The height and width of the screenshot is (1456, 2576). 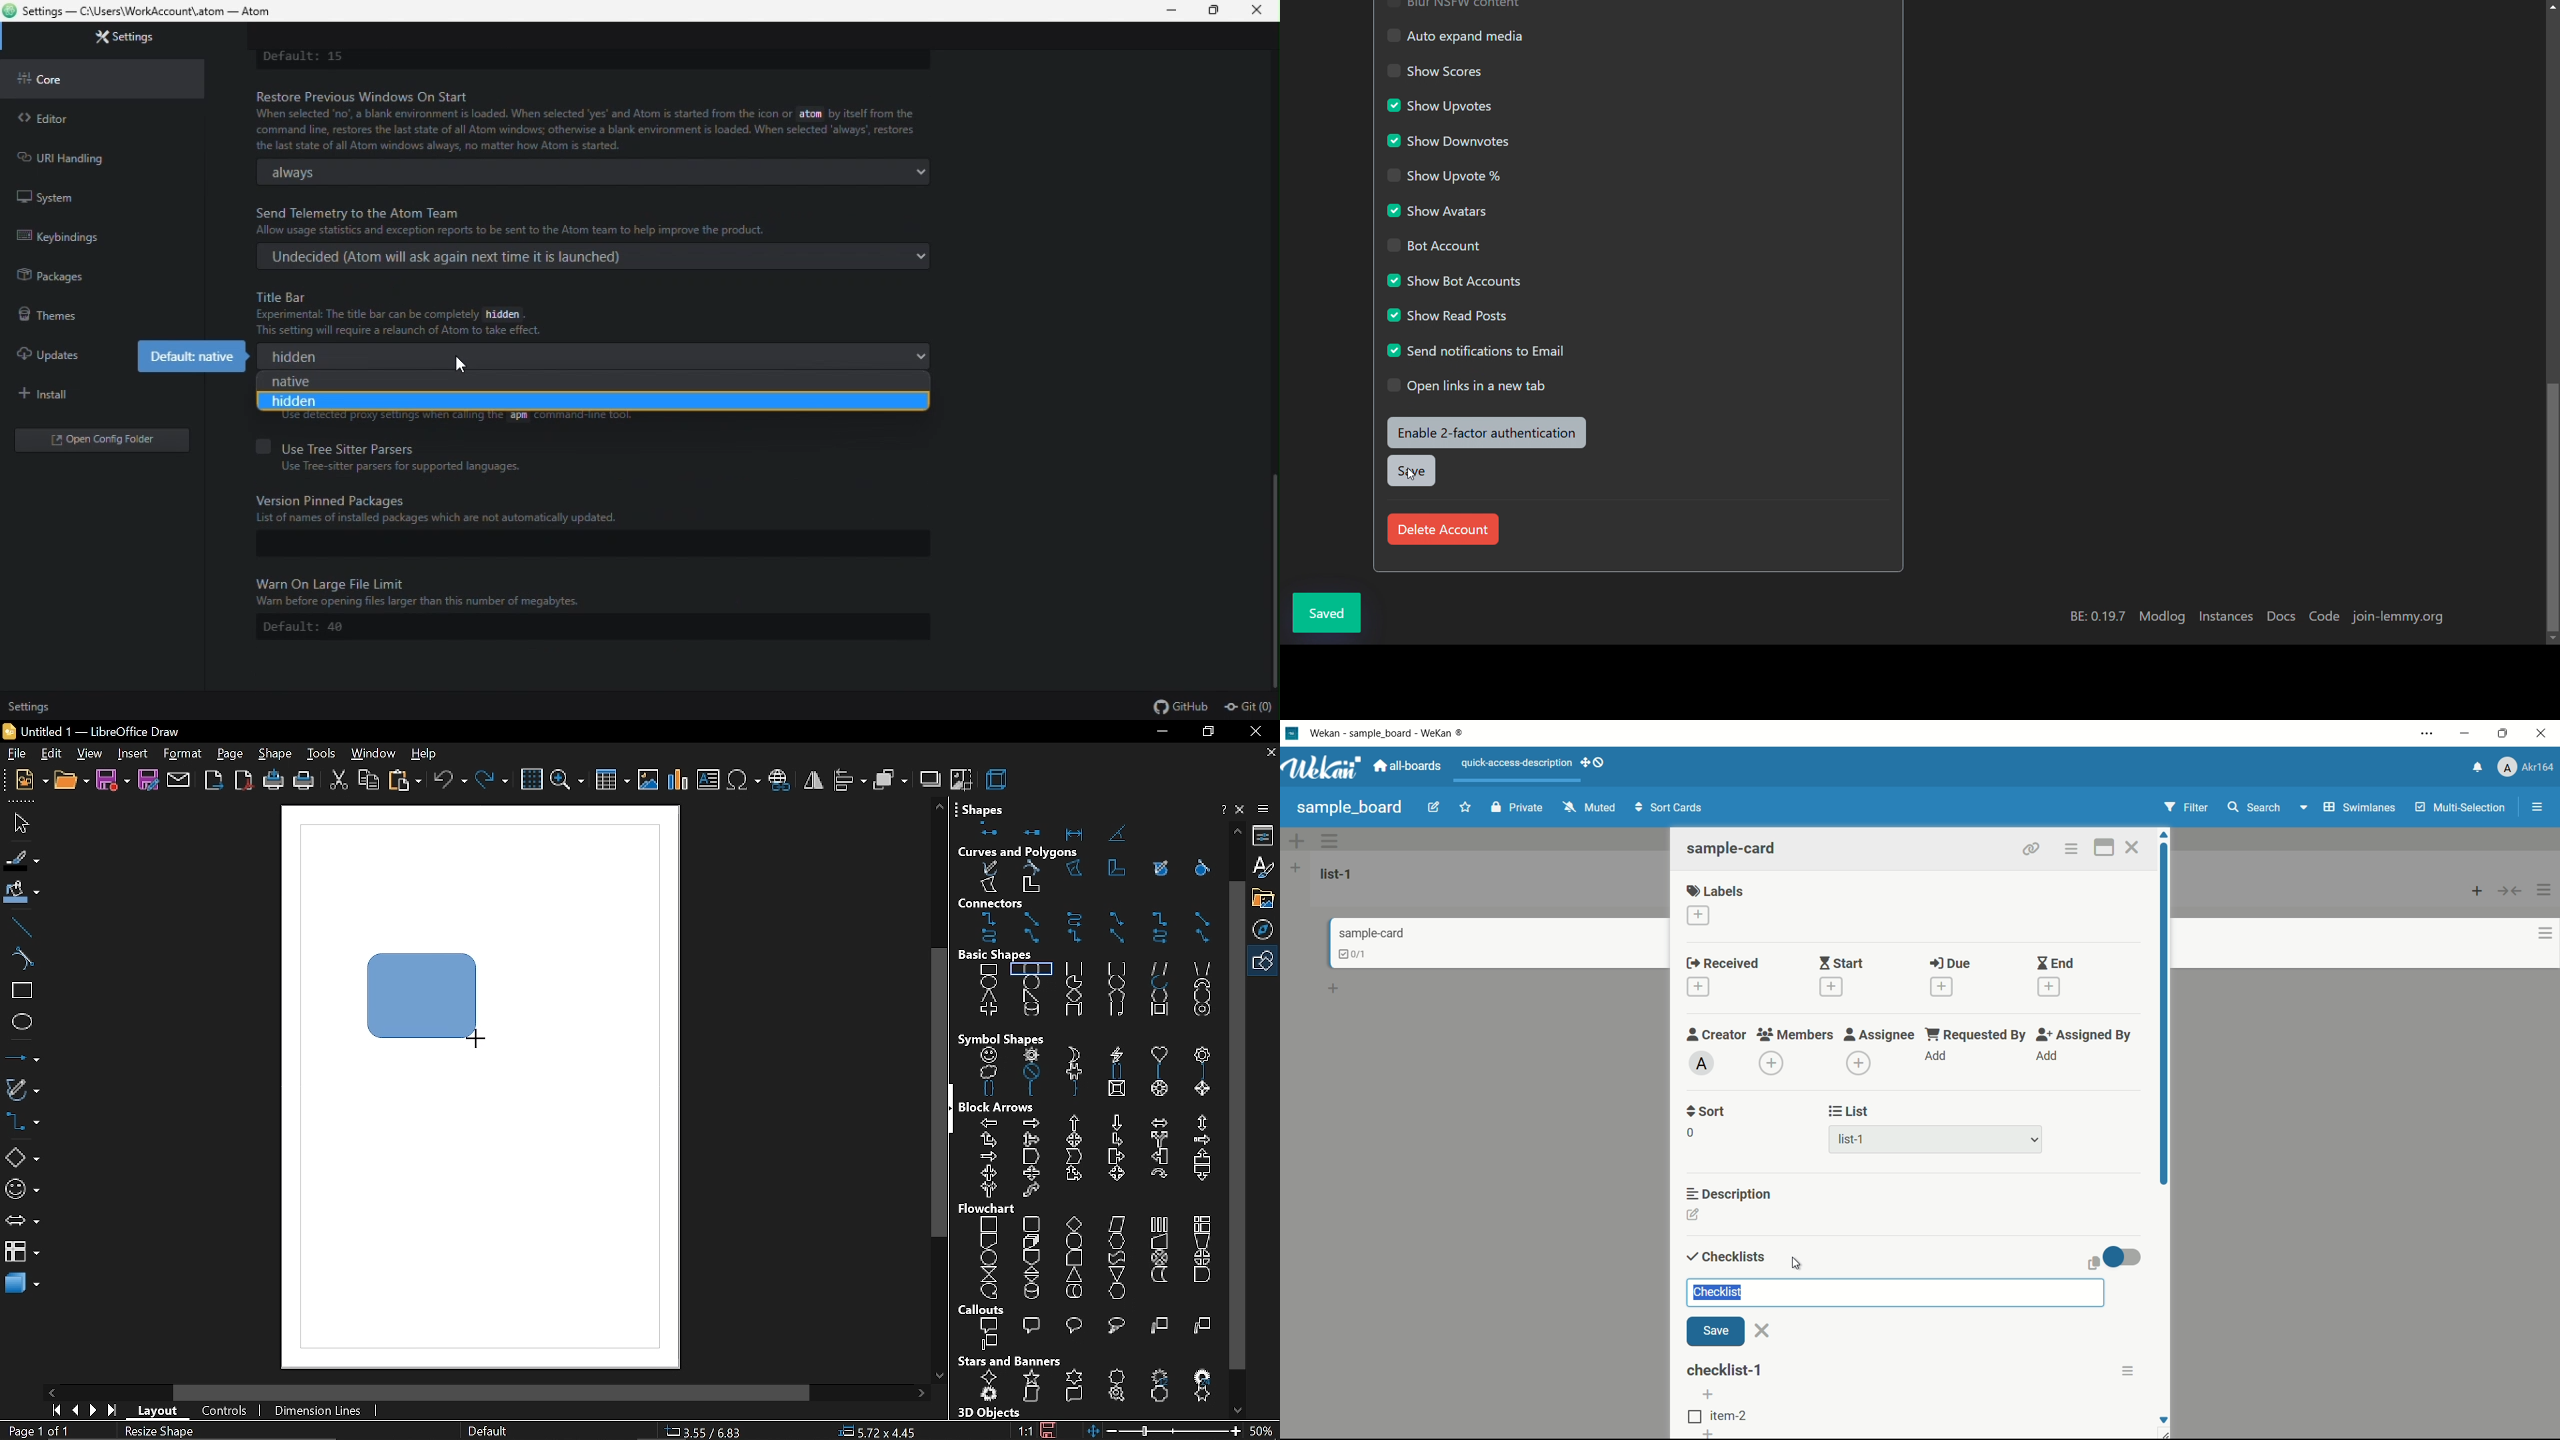 I want to click on scroll up, so click(x=2165, y=835).